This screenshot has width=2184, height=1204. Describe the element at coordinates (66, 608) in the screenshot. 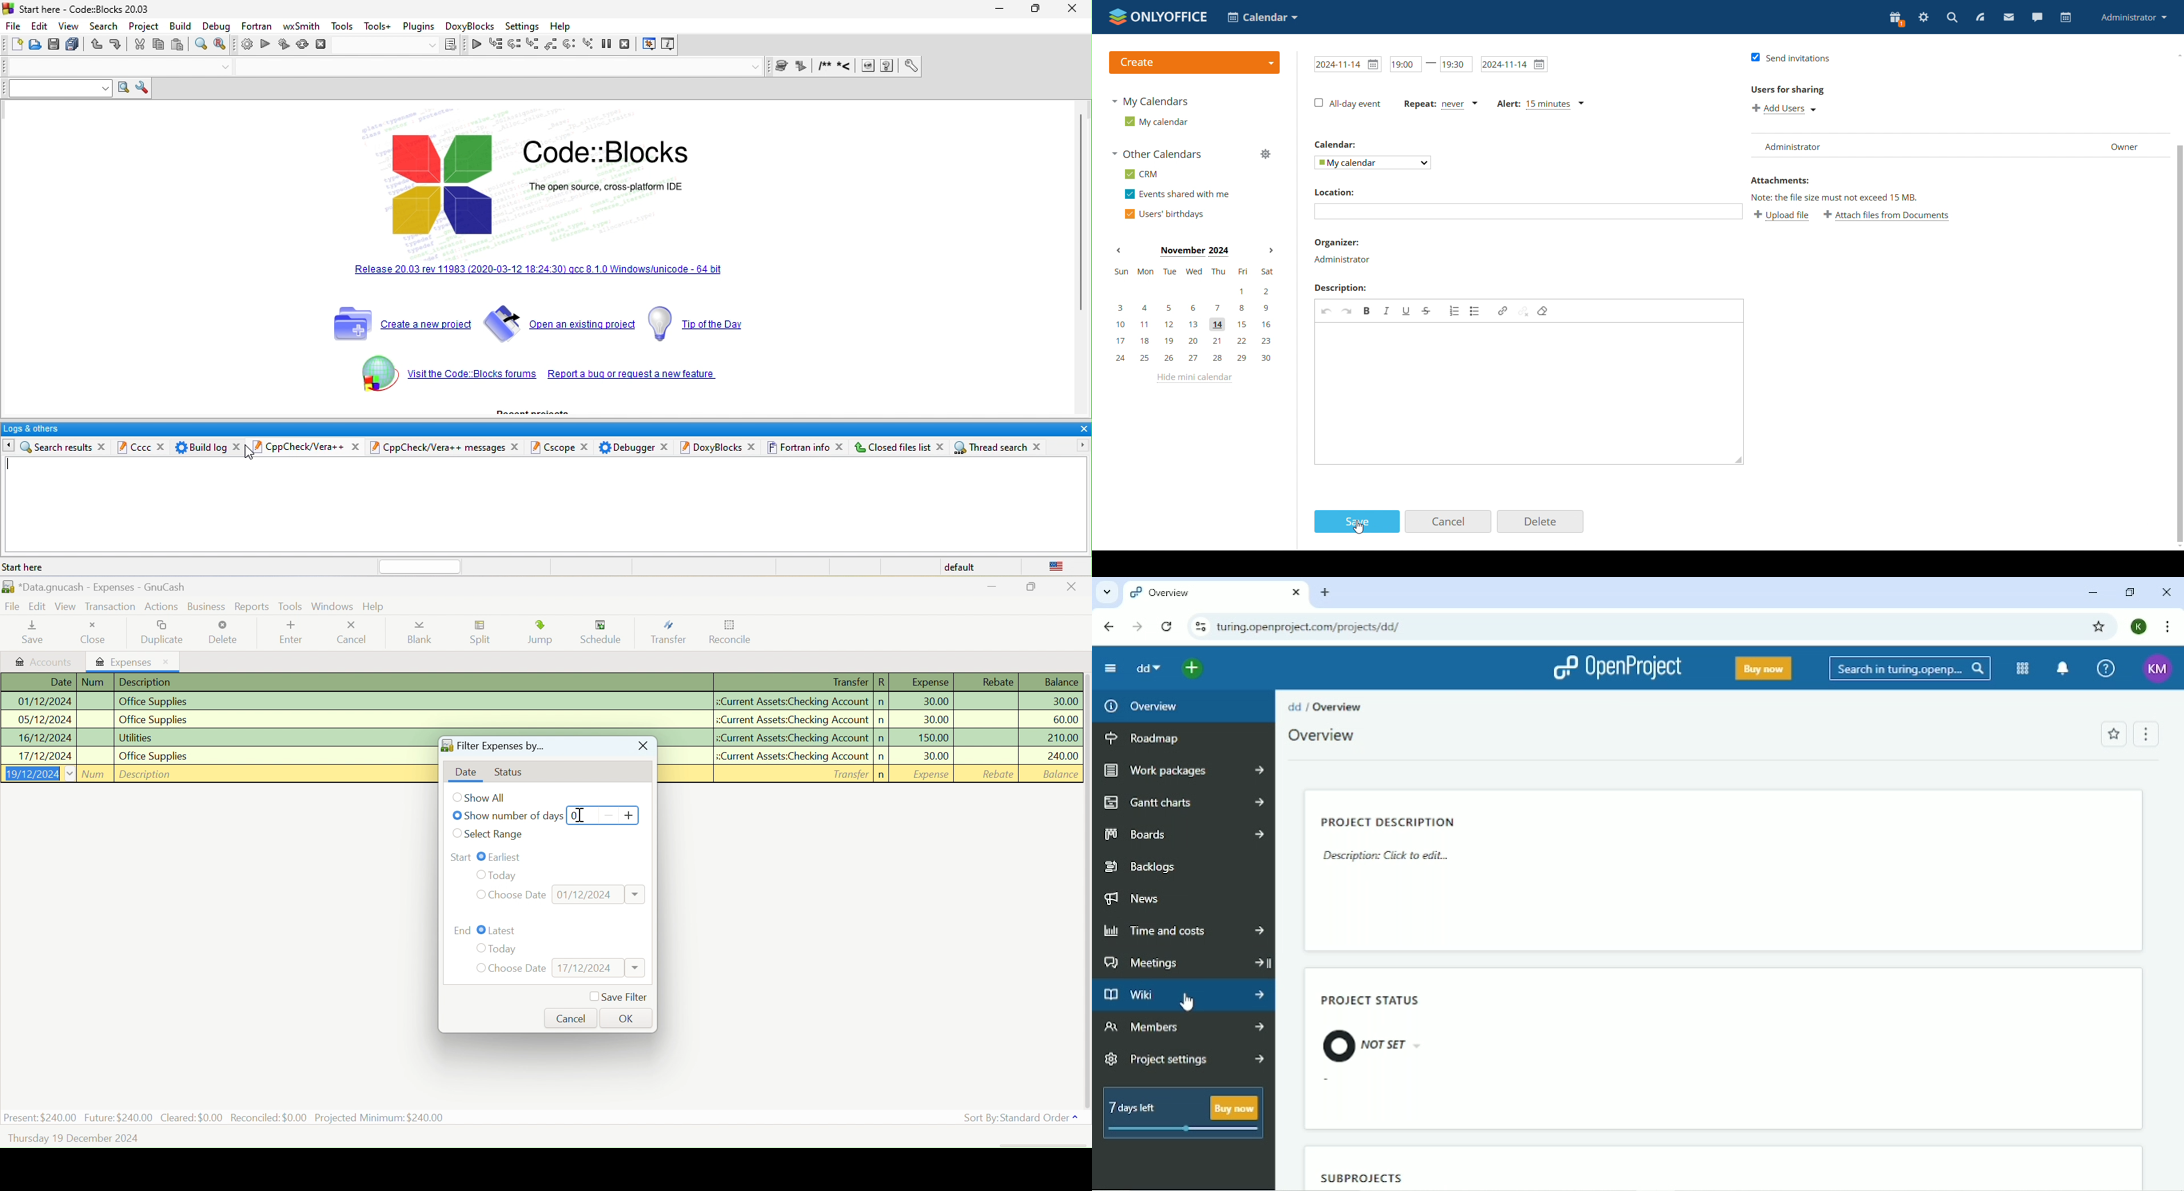

I see `View` at that location.